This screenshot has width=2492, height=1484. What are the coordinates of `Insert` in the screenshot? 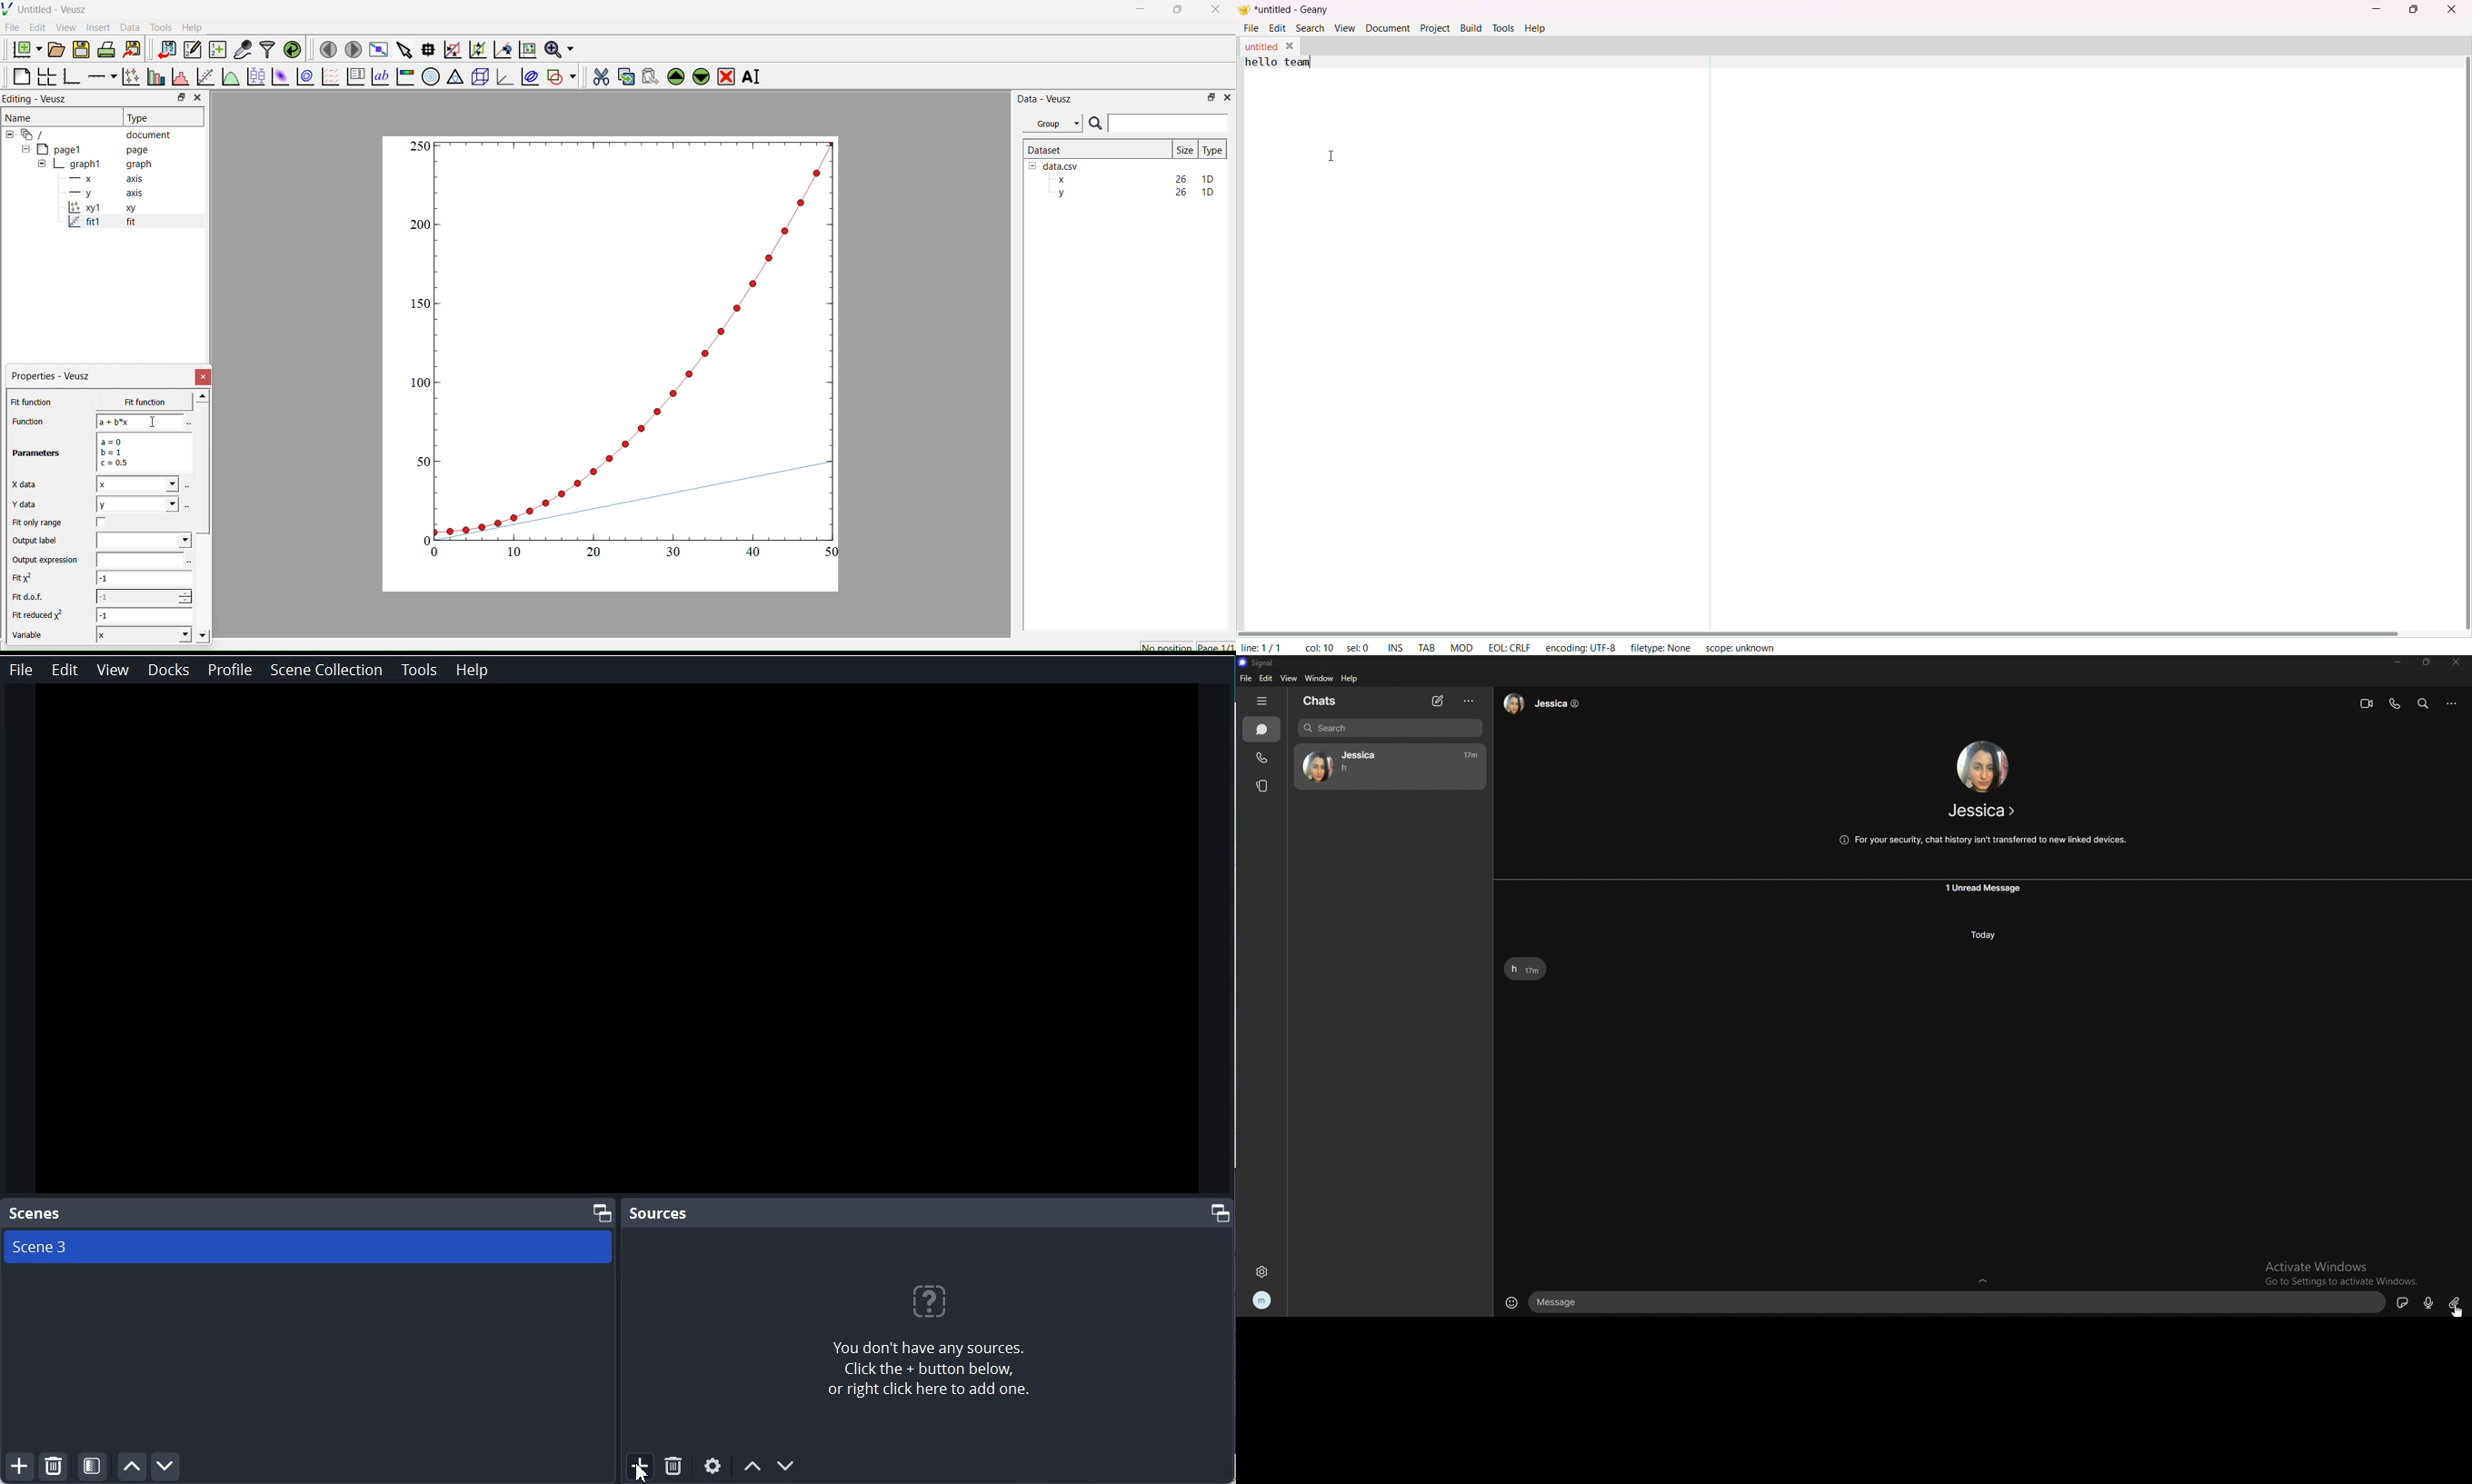 It's located at (100, 27).